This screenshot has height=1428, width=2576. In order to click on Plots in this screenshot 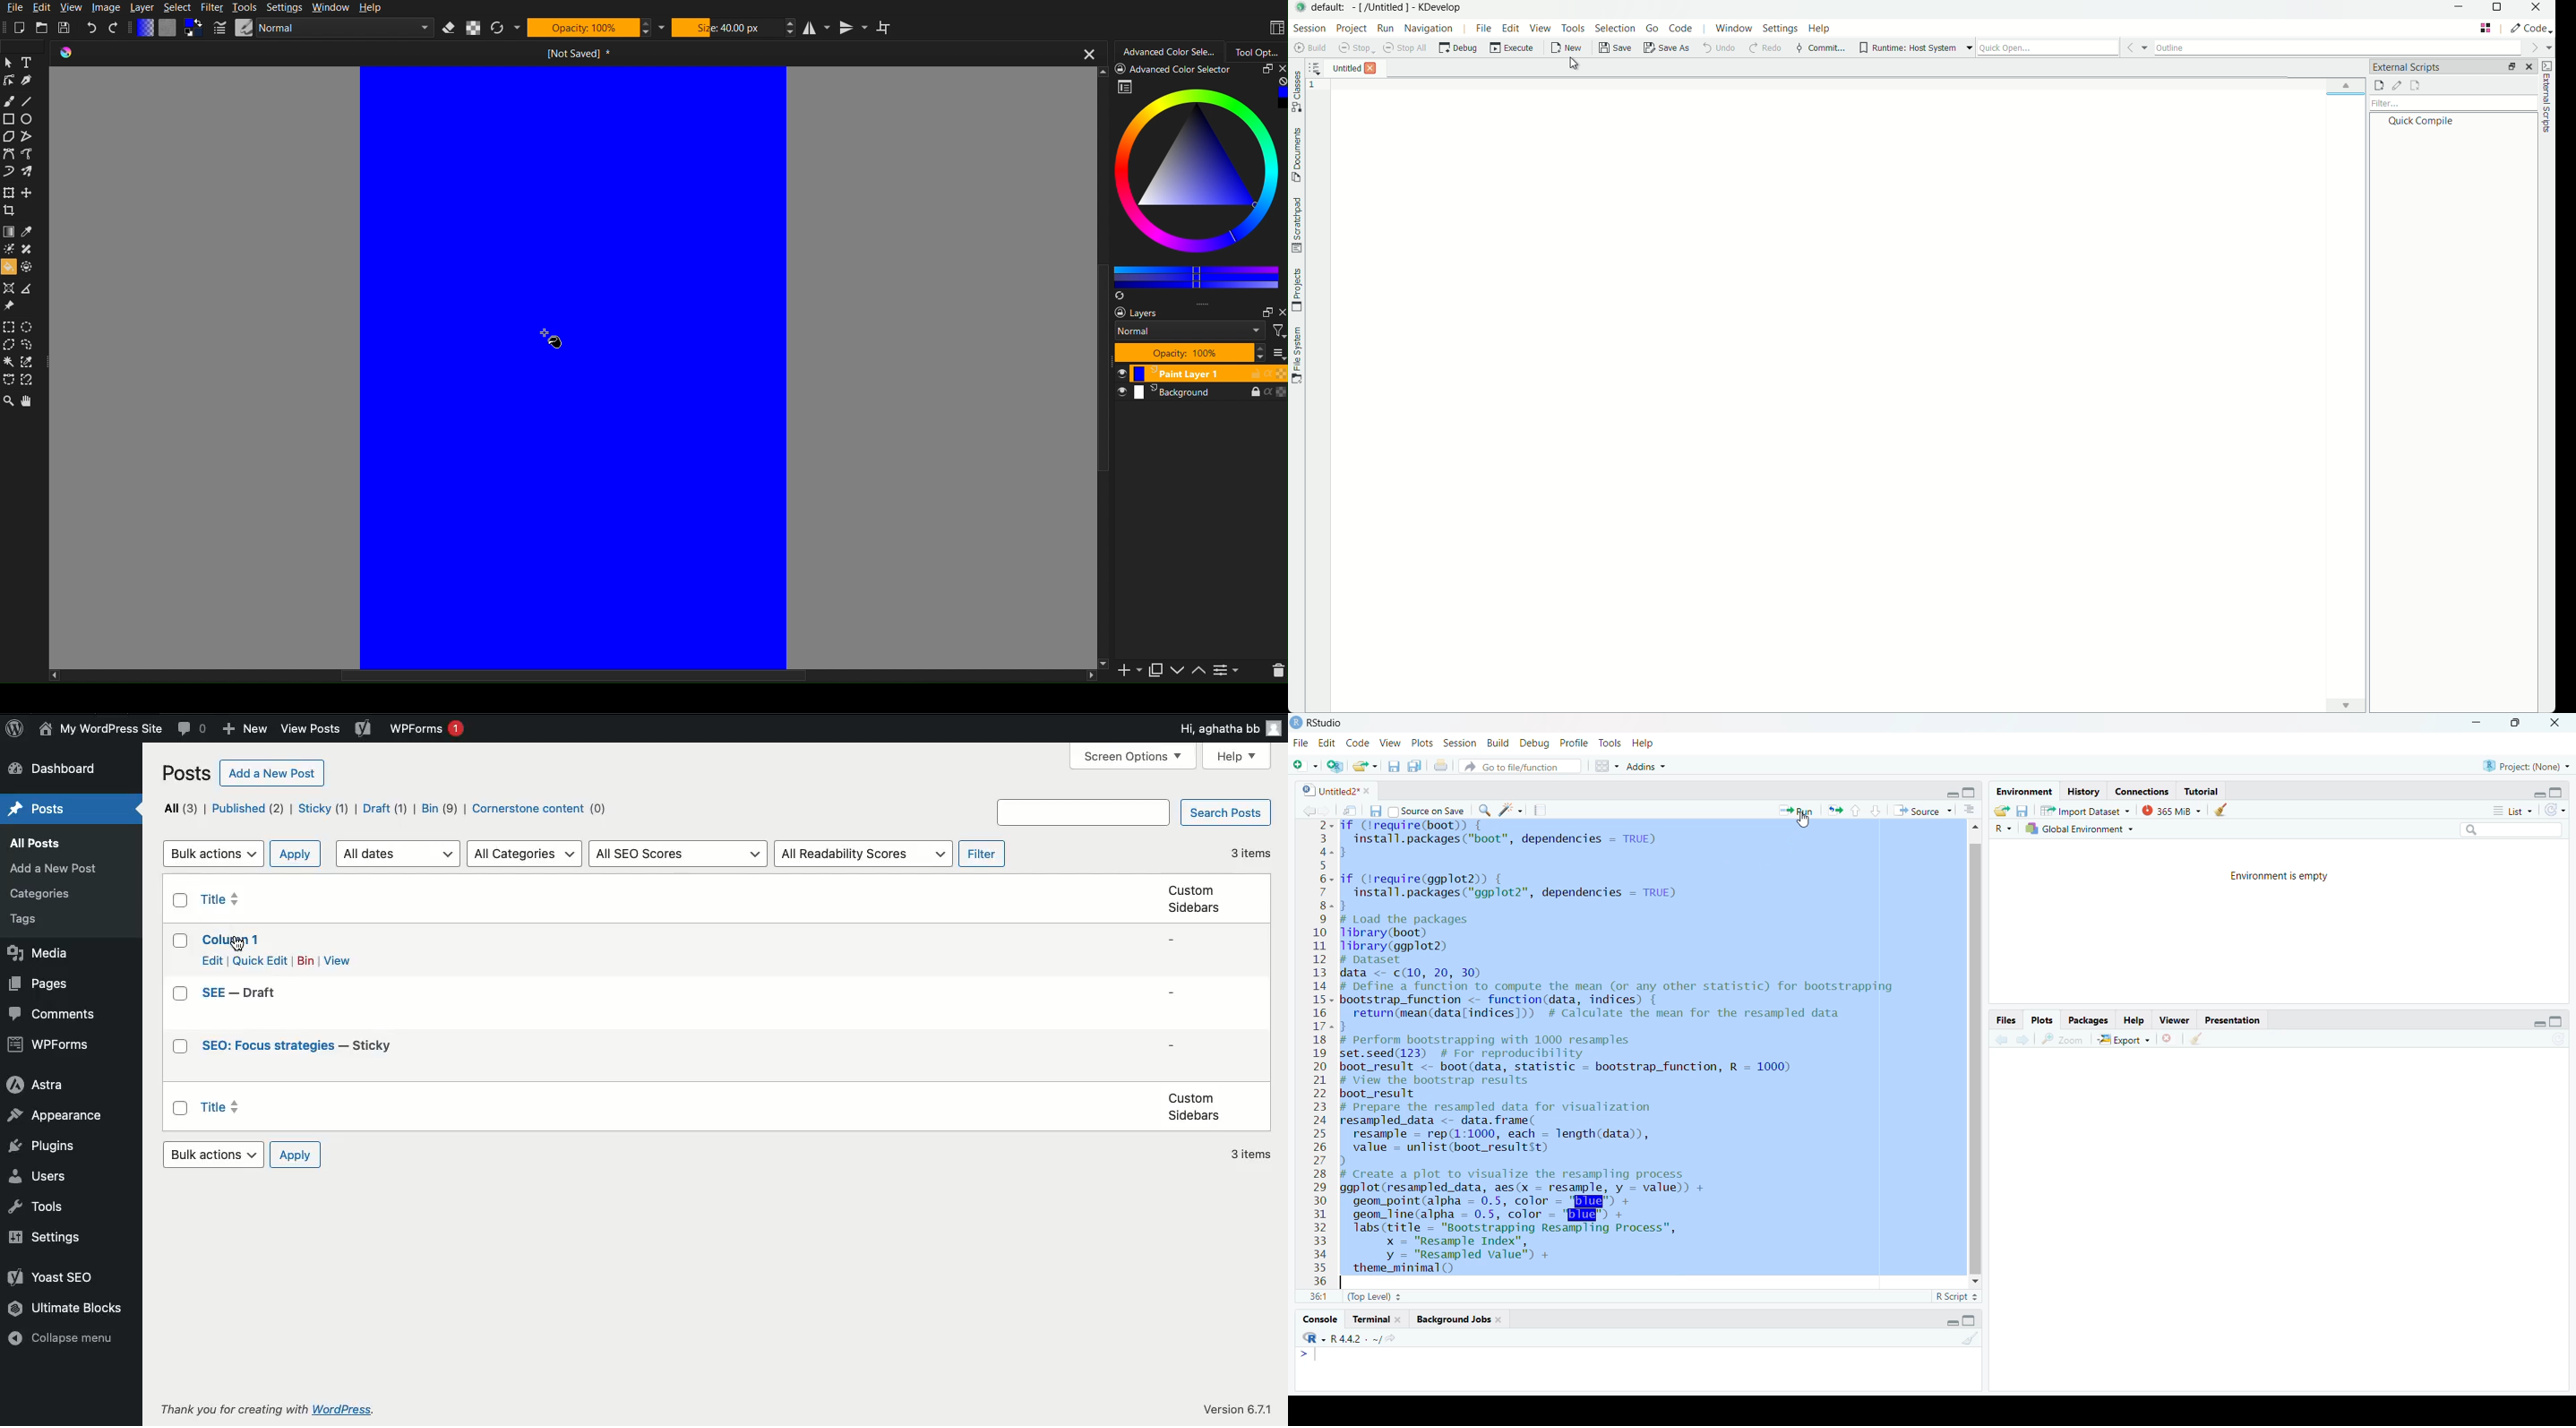, I will do `click(2041, 1019)`.